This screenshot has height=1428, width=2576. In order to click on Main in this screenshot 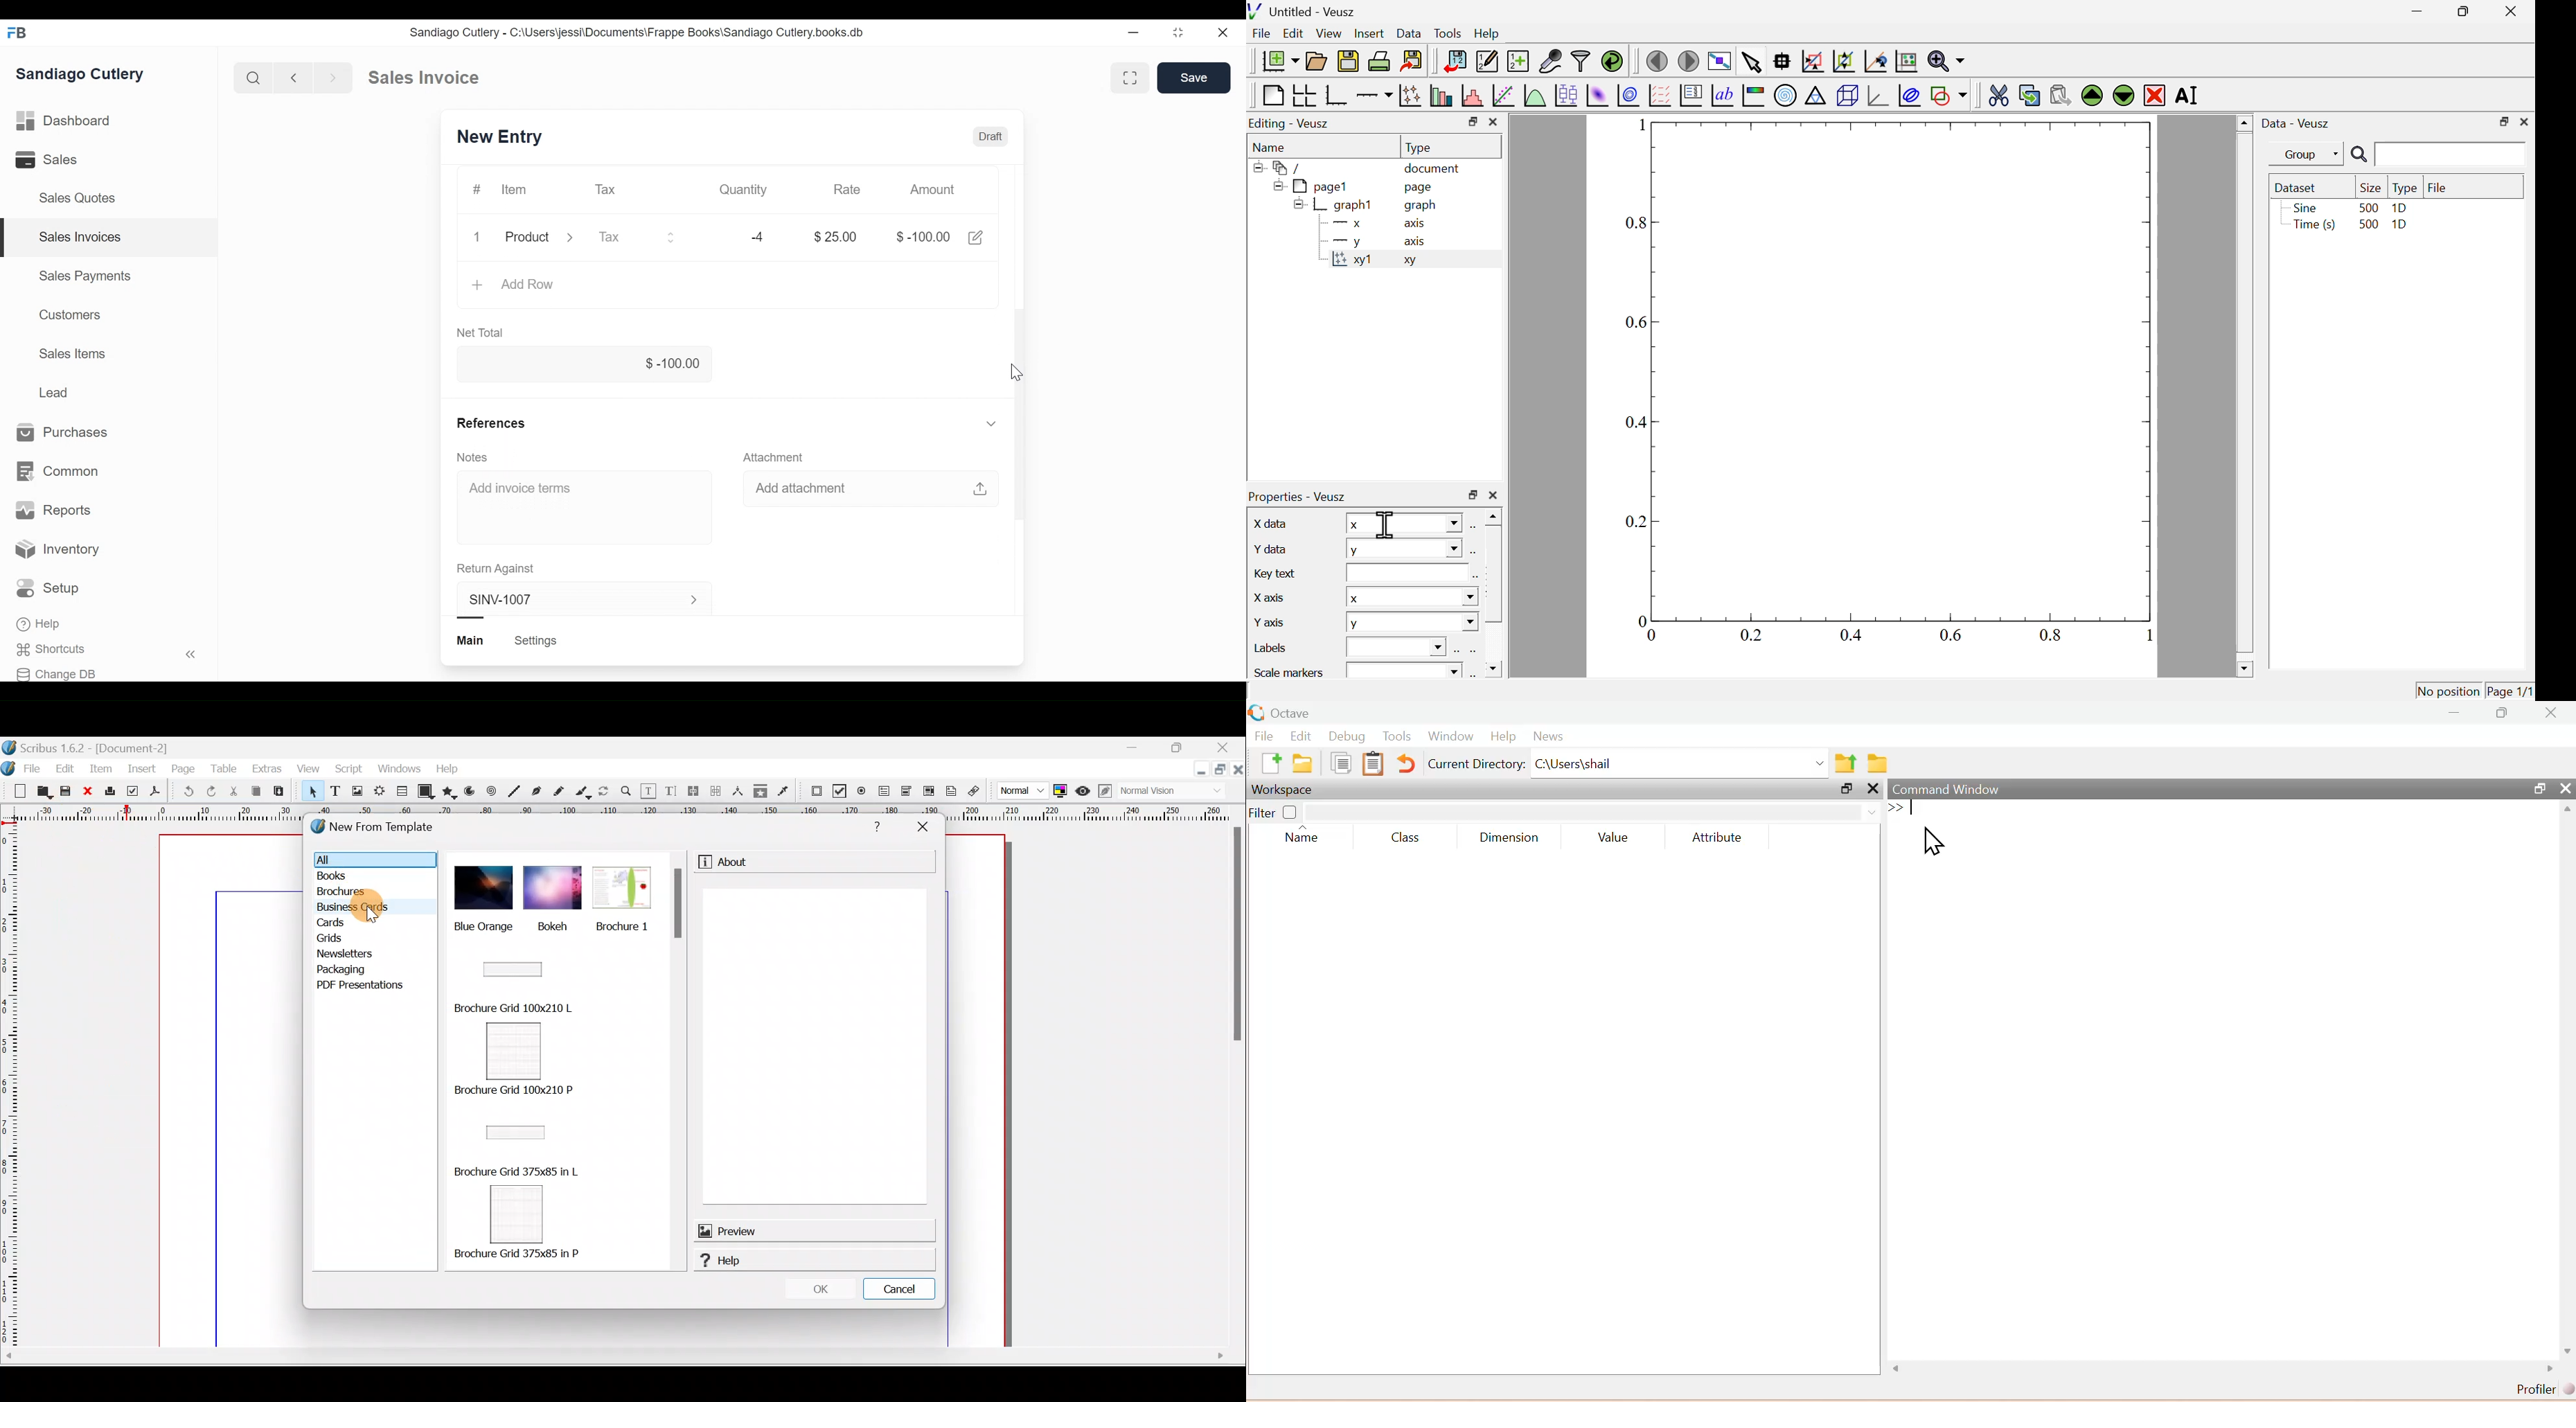, I will do `click(472, 641)`.